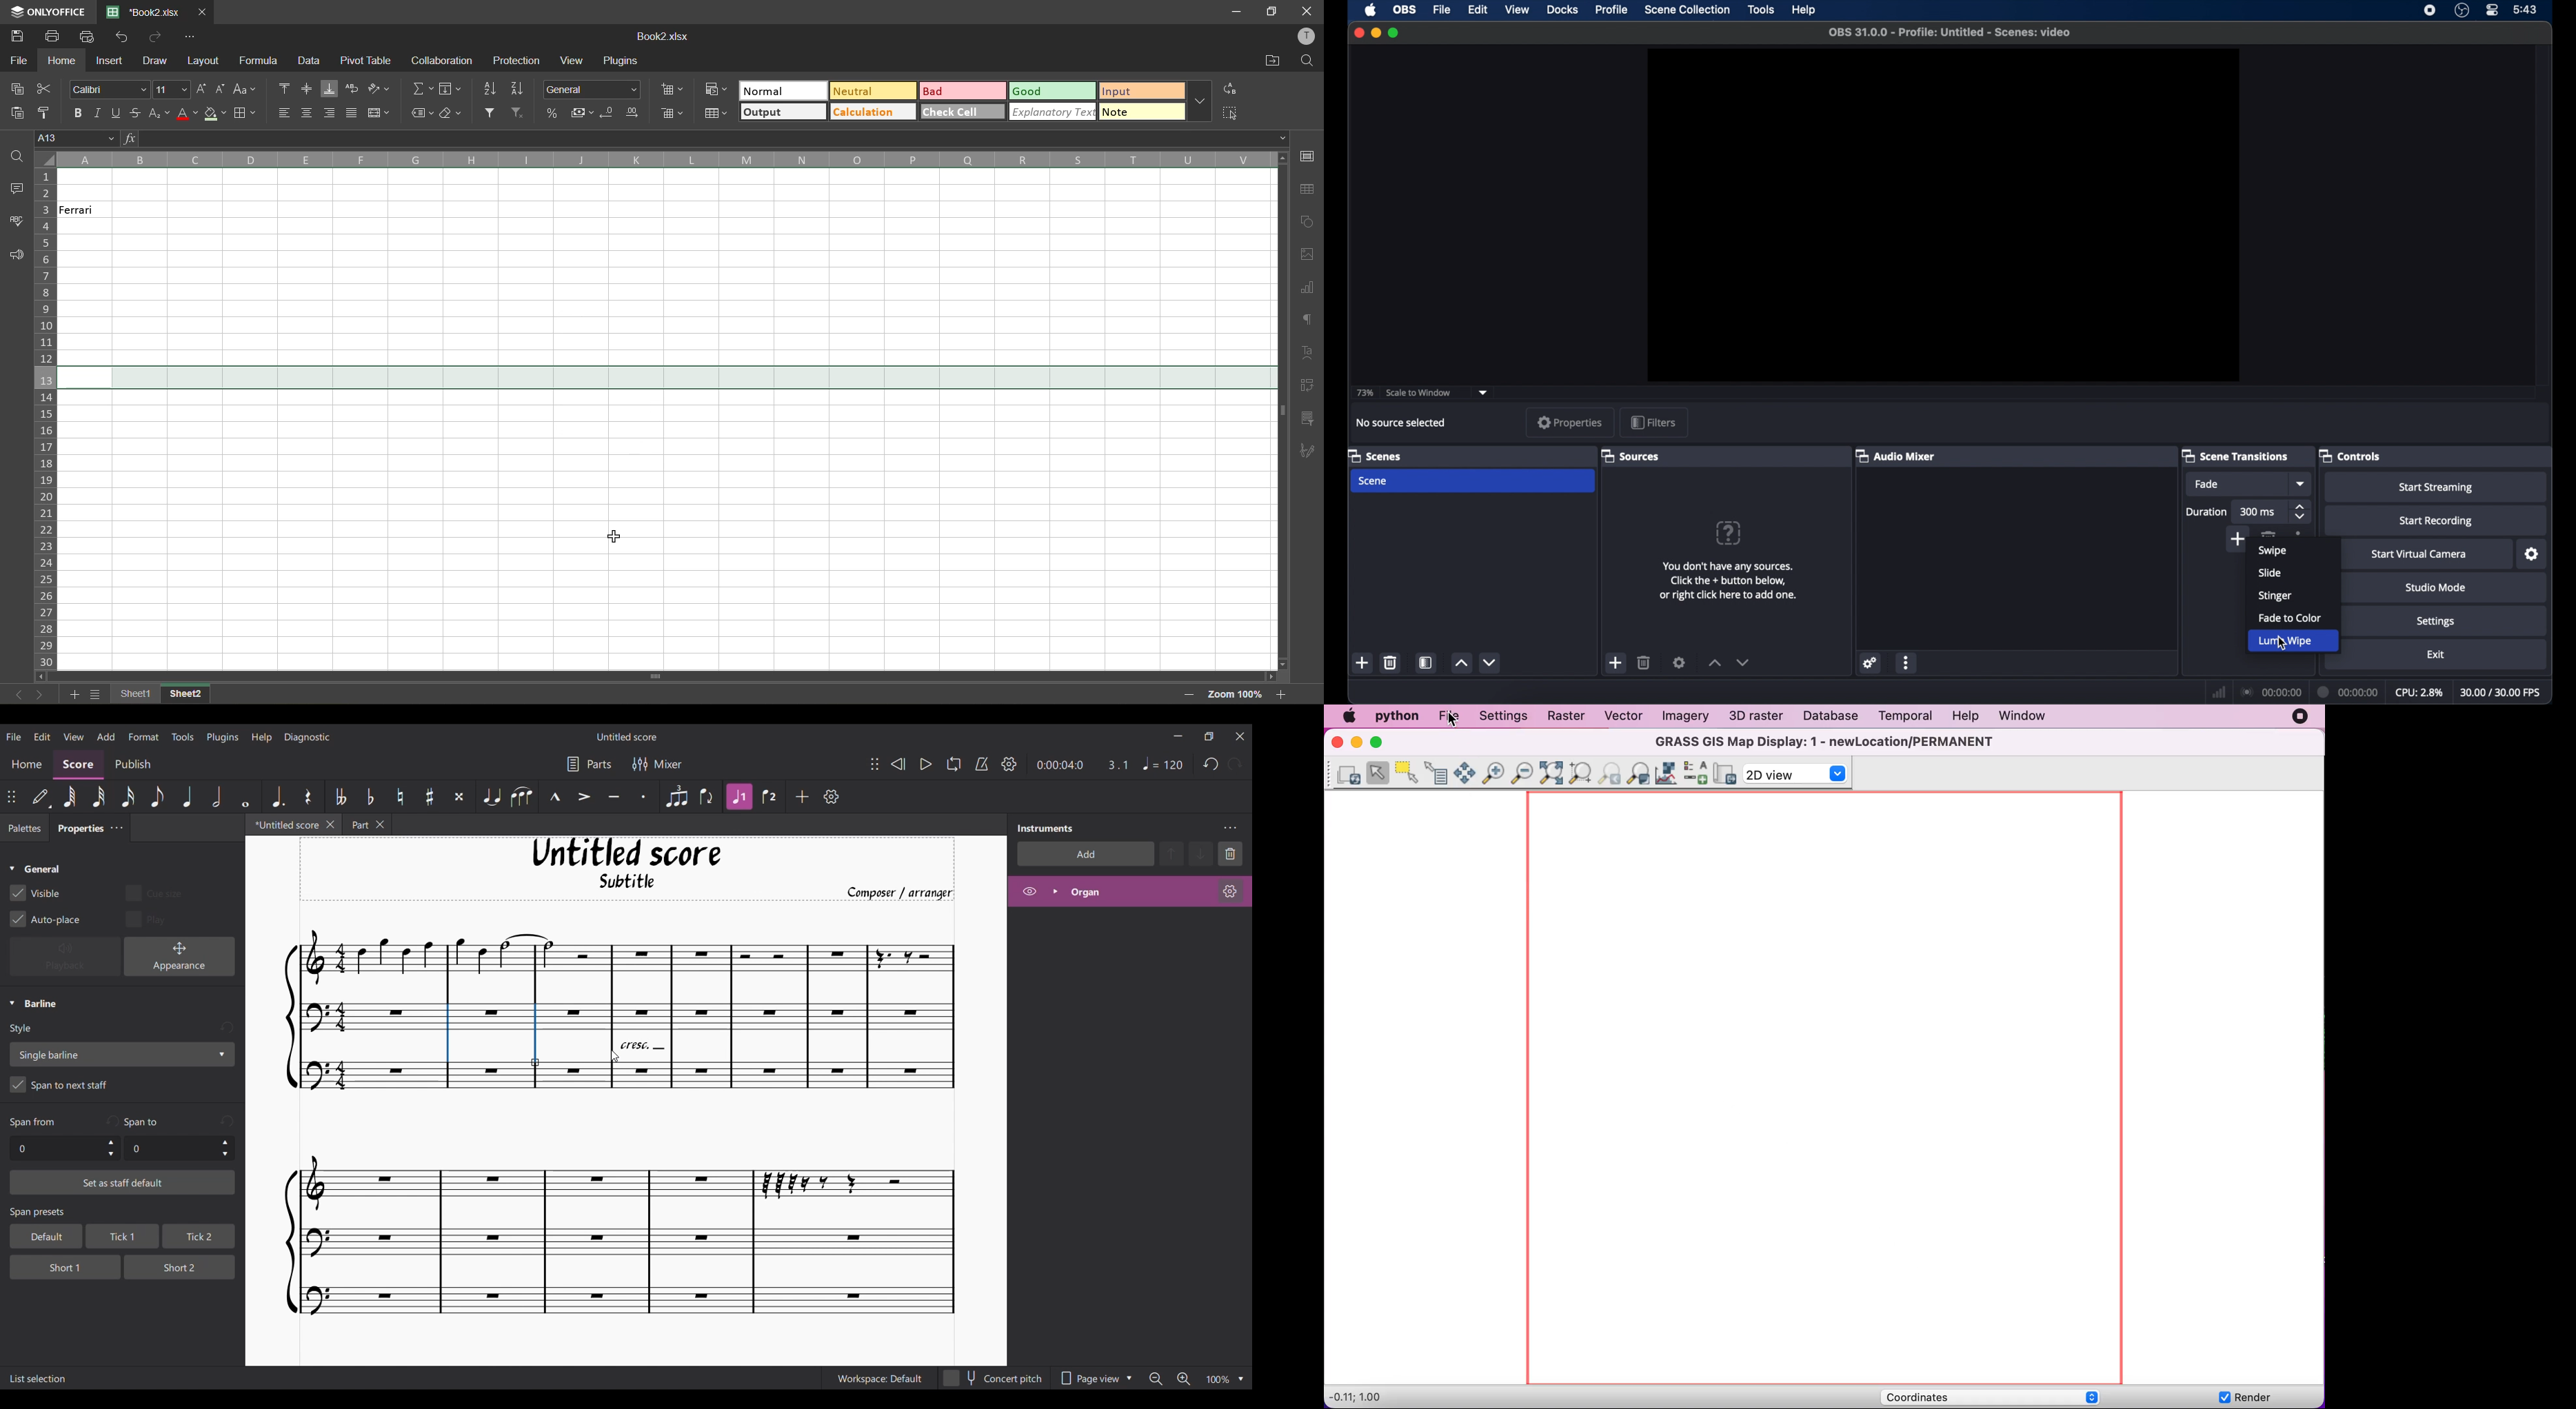 Image resolution: width=2576 pixels, height=1428 pixels. What do you see at coordinates (2273, 693) in the screenshot?
I see `connection` at bounding box center [2273, 693].